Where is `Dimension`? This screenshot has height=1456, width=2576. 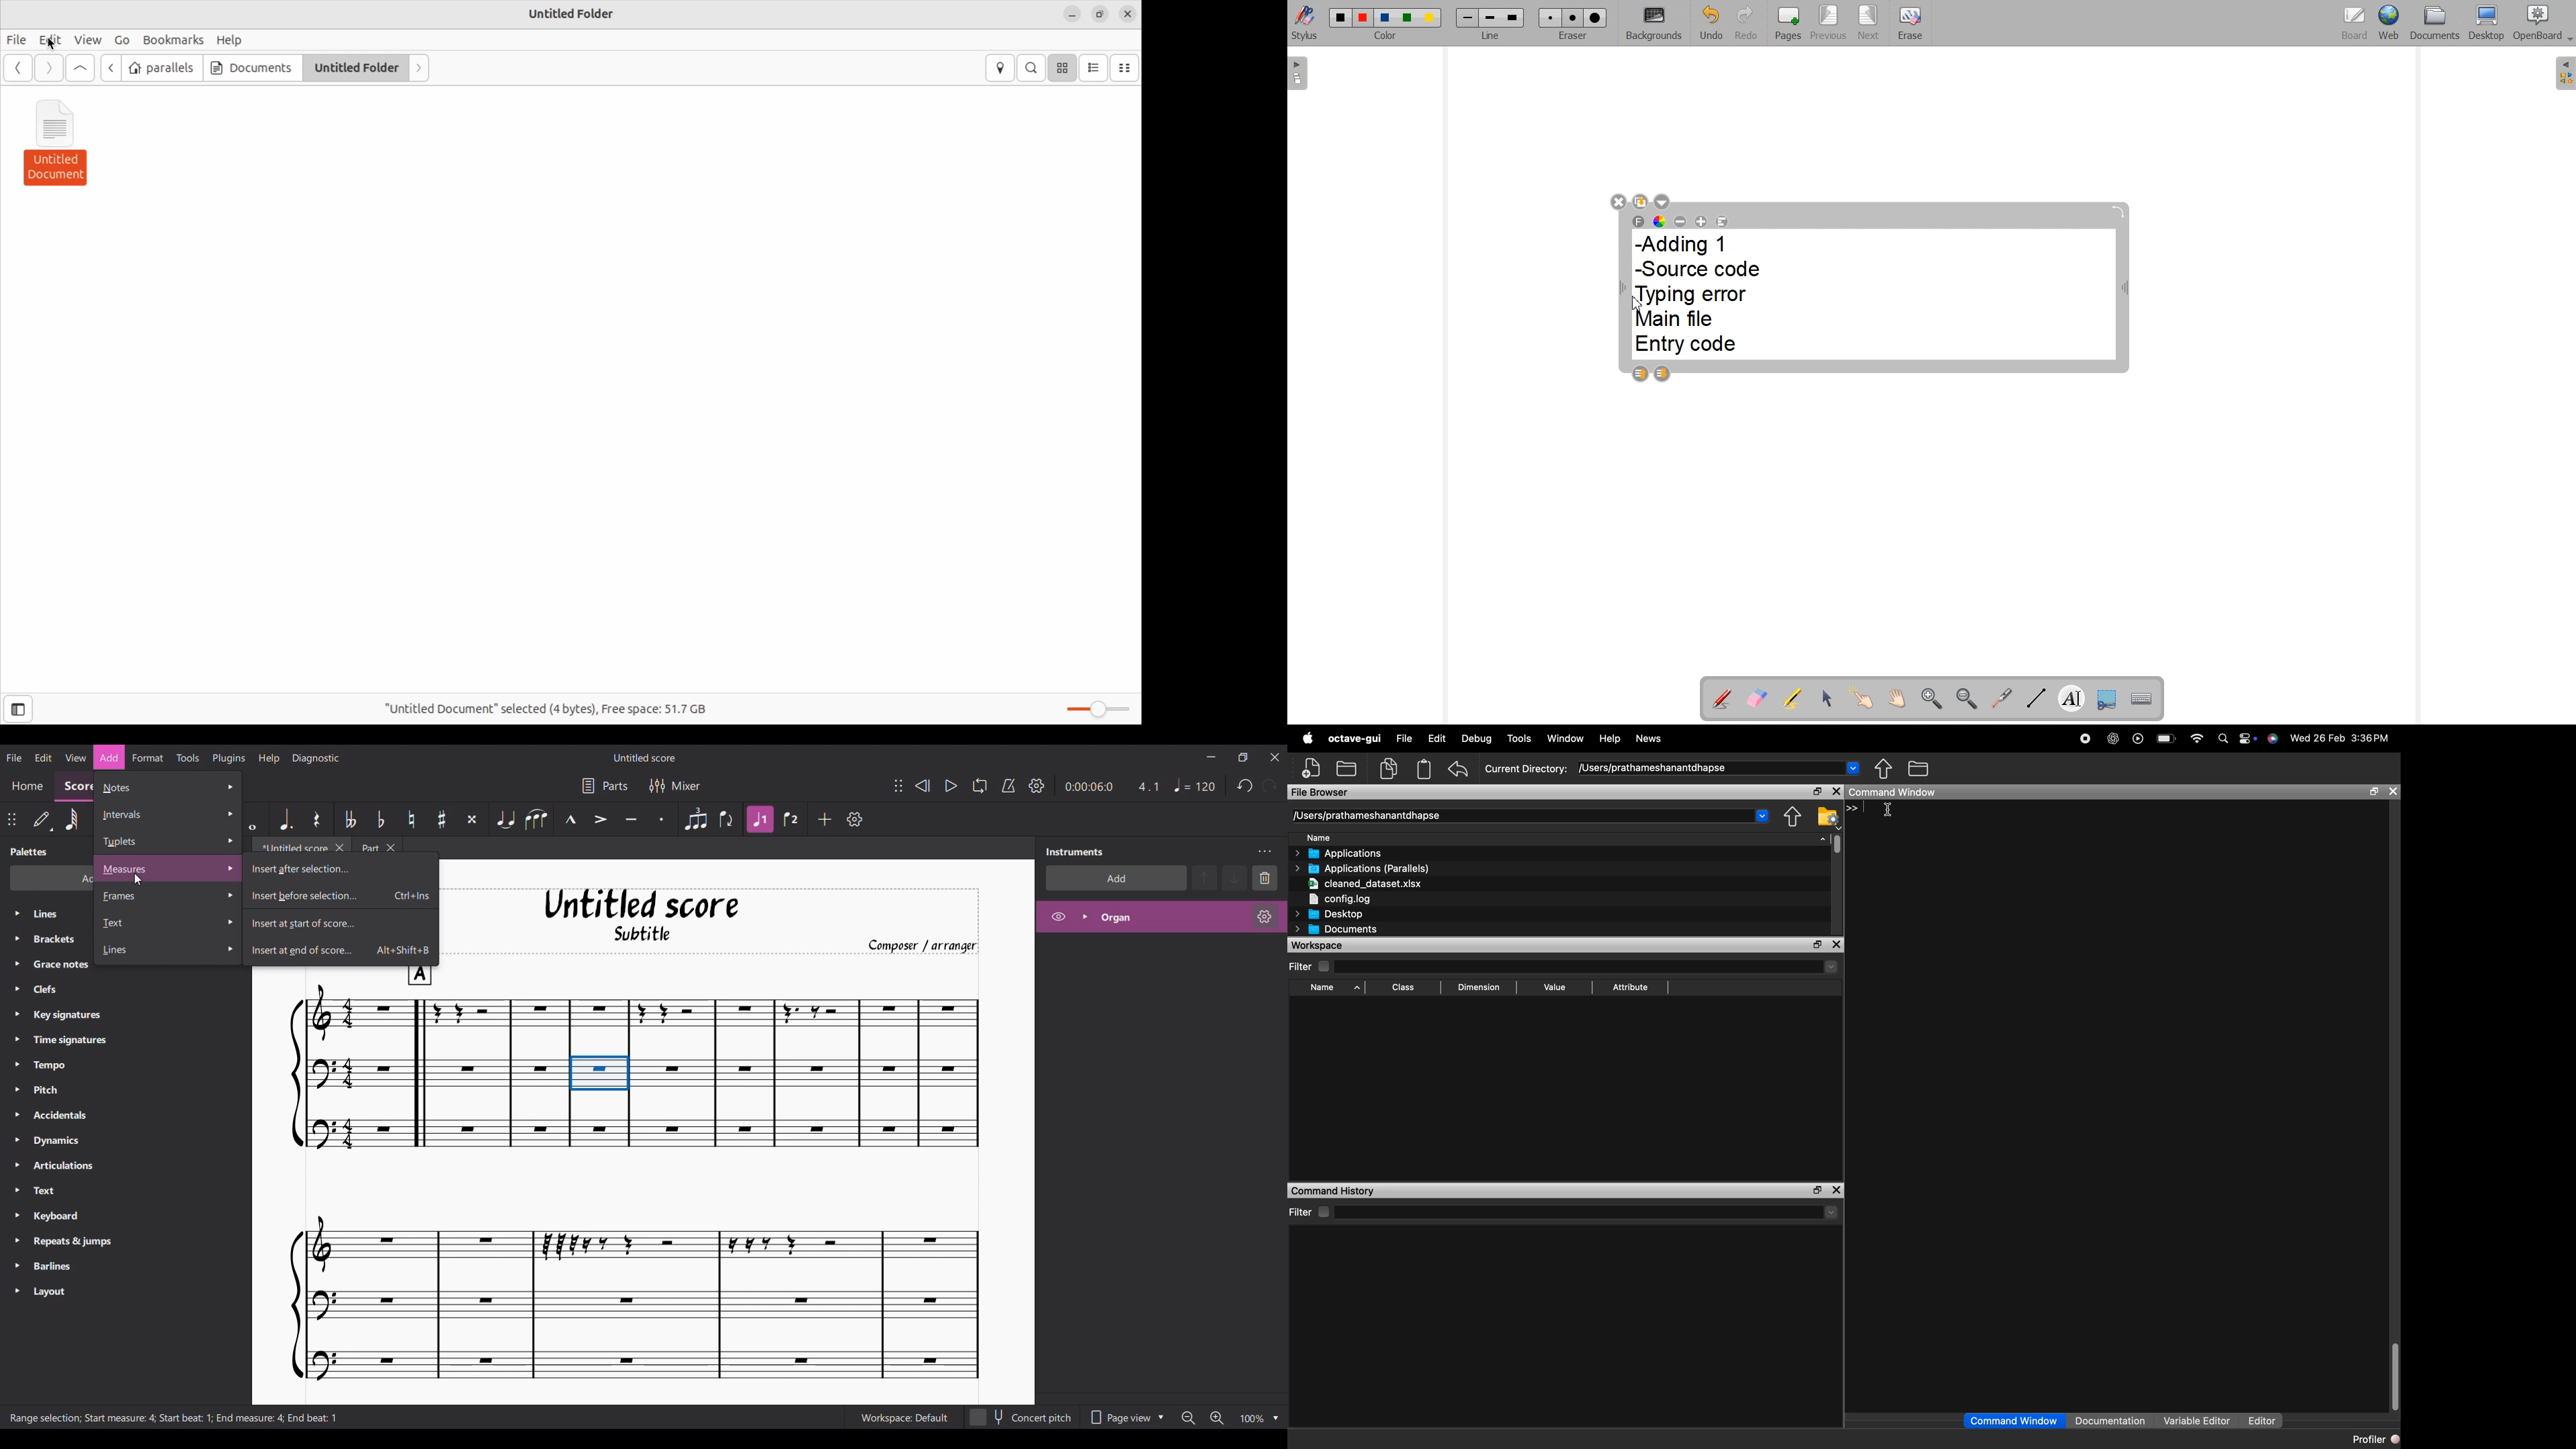
Dimension is located at coordinates (1477, 987).